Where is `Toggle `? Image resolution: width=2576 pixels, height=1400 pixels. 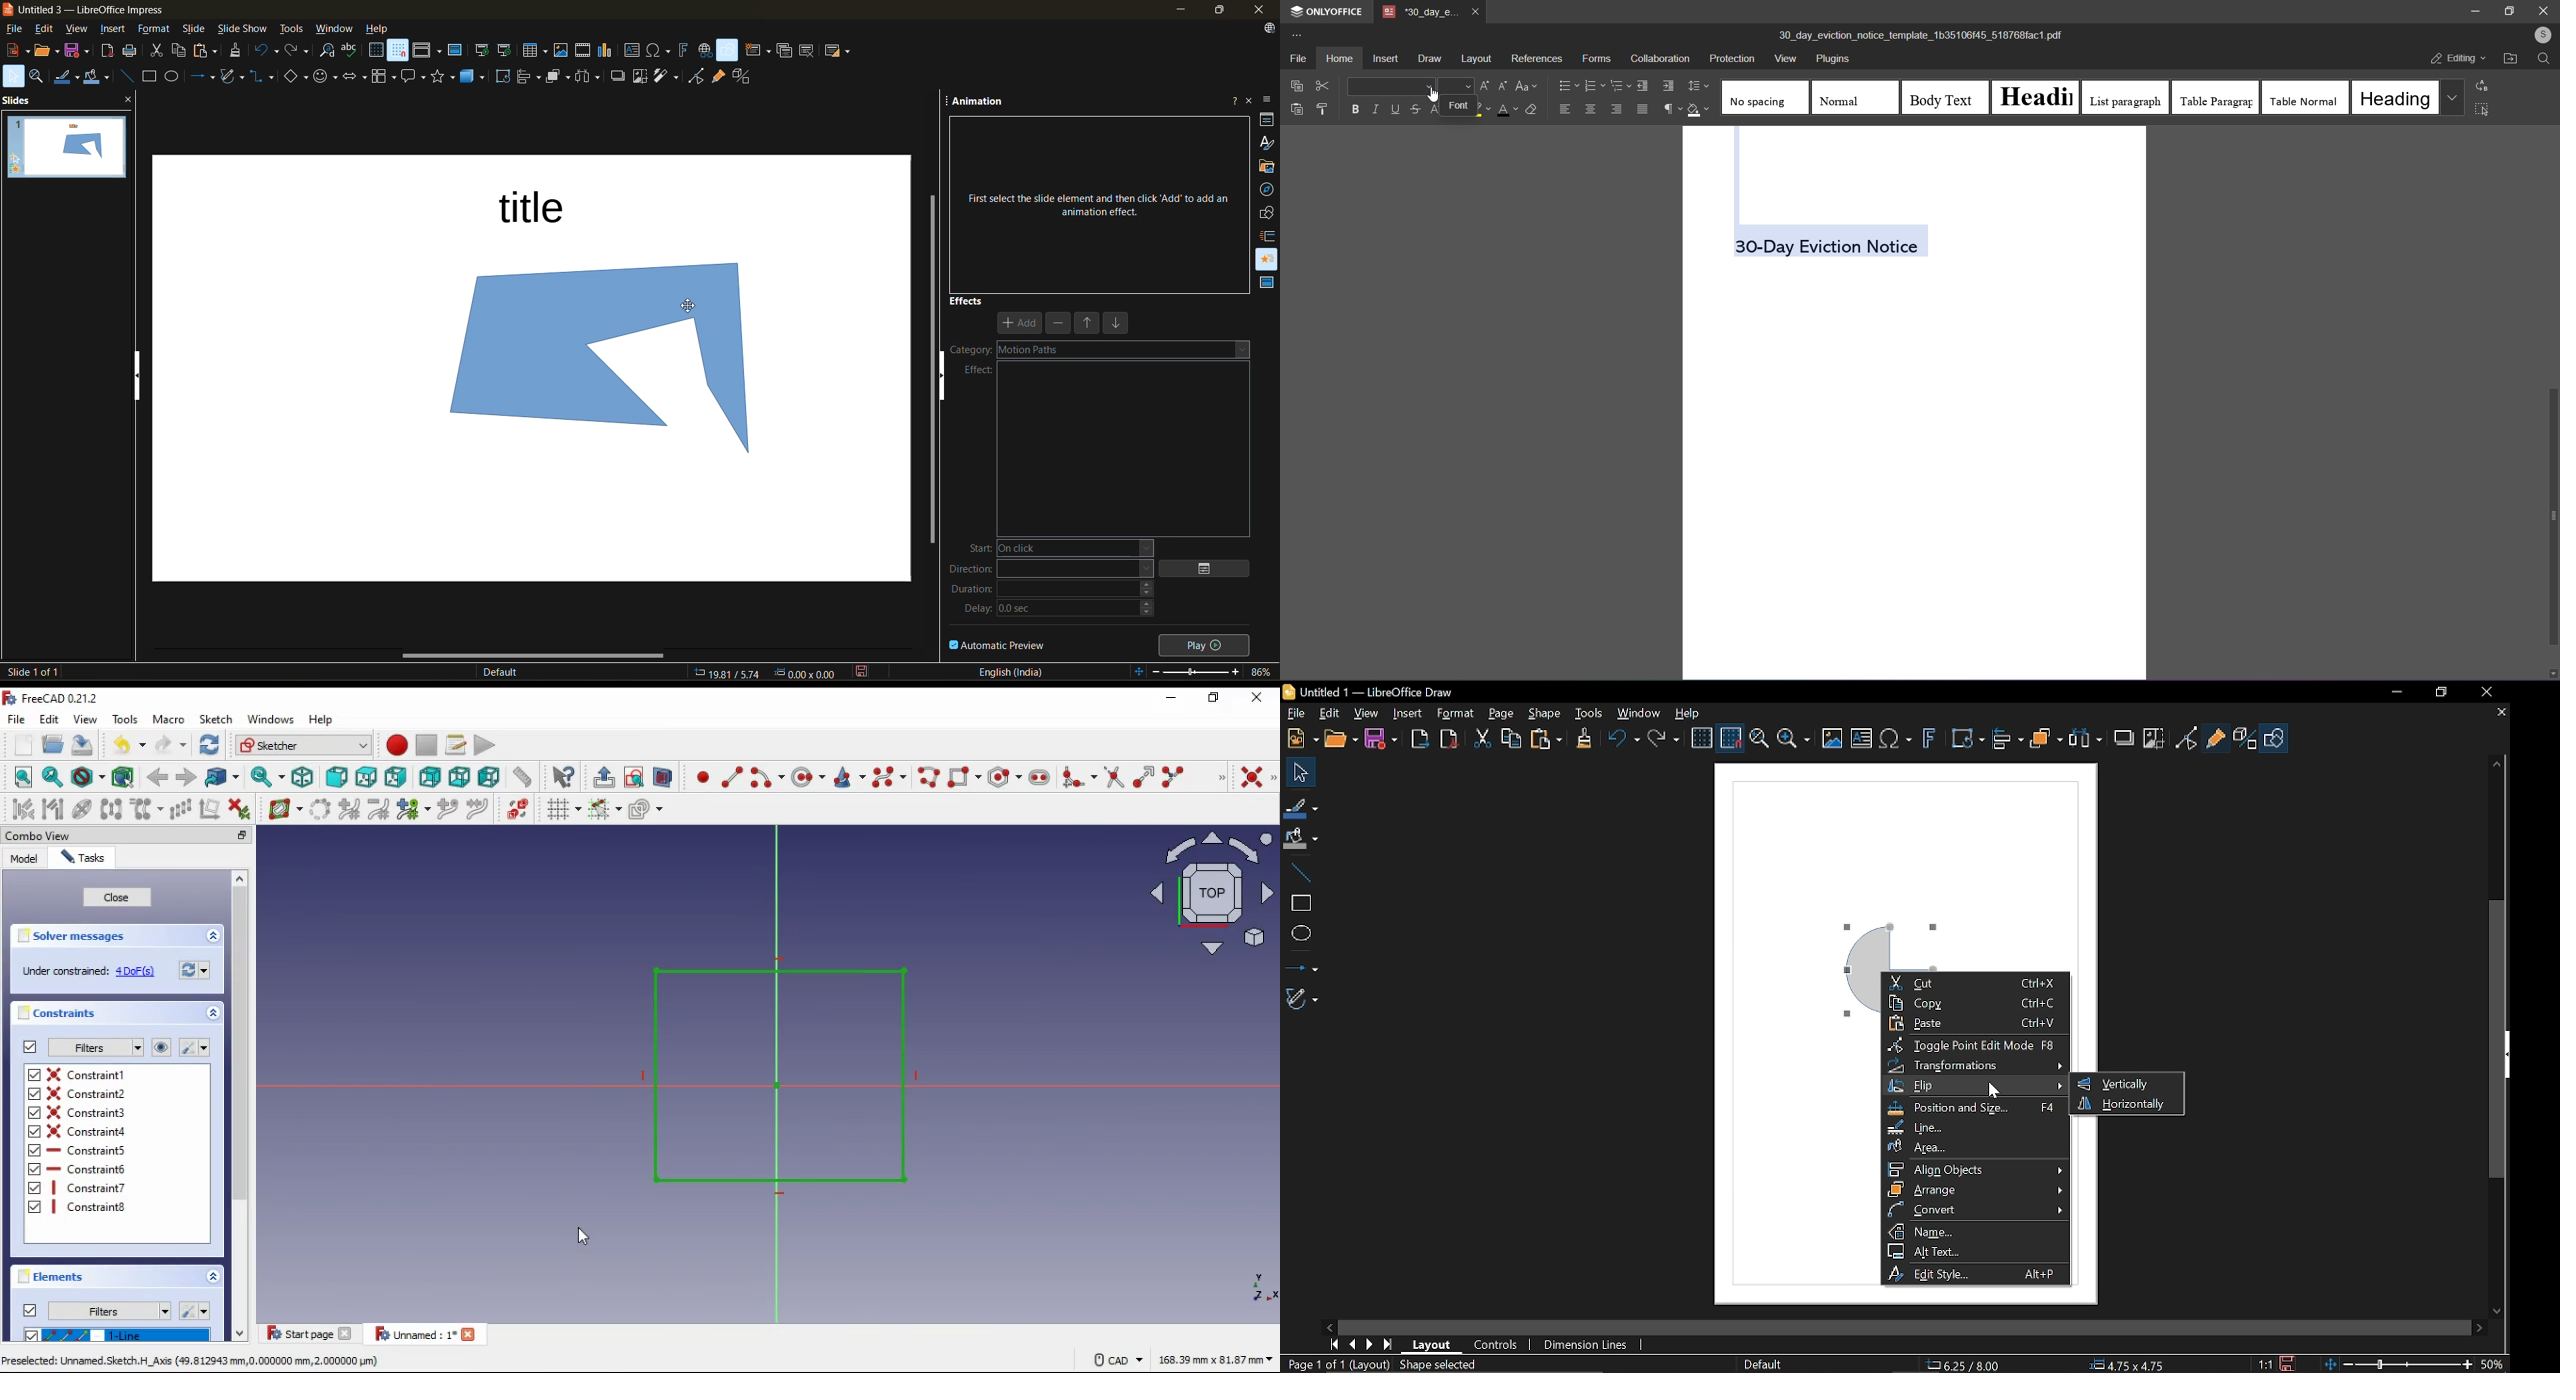 Toggle  is located at coordinates (2188, 739).